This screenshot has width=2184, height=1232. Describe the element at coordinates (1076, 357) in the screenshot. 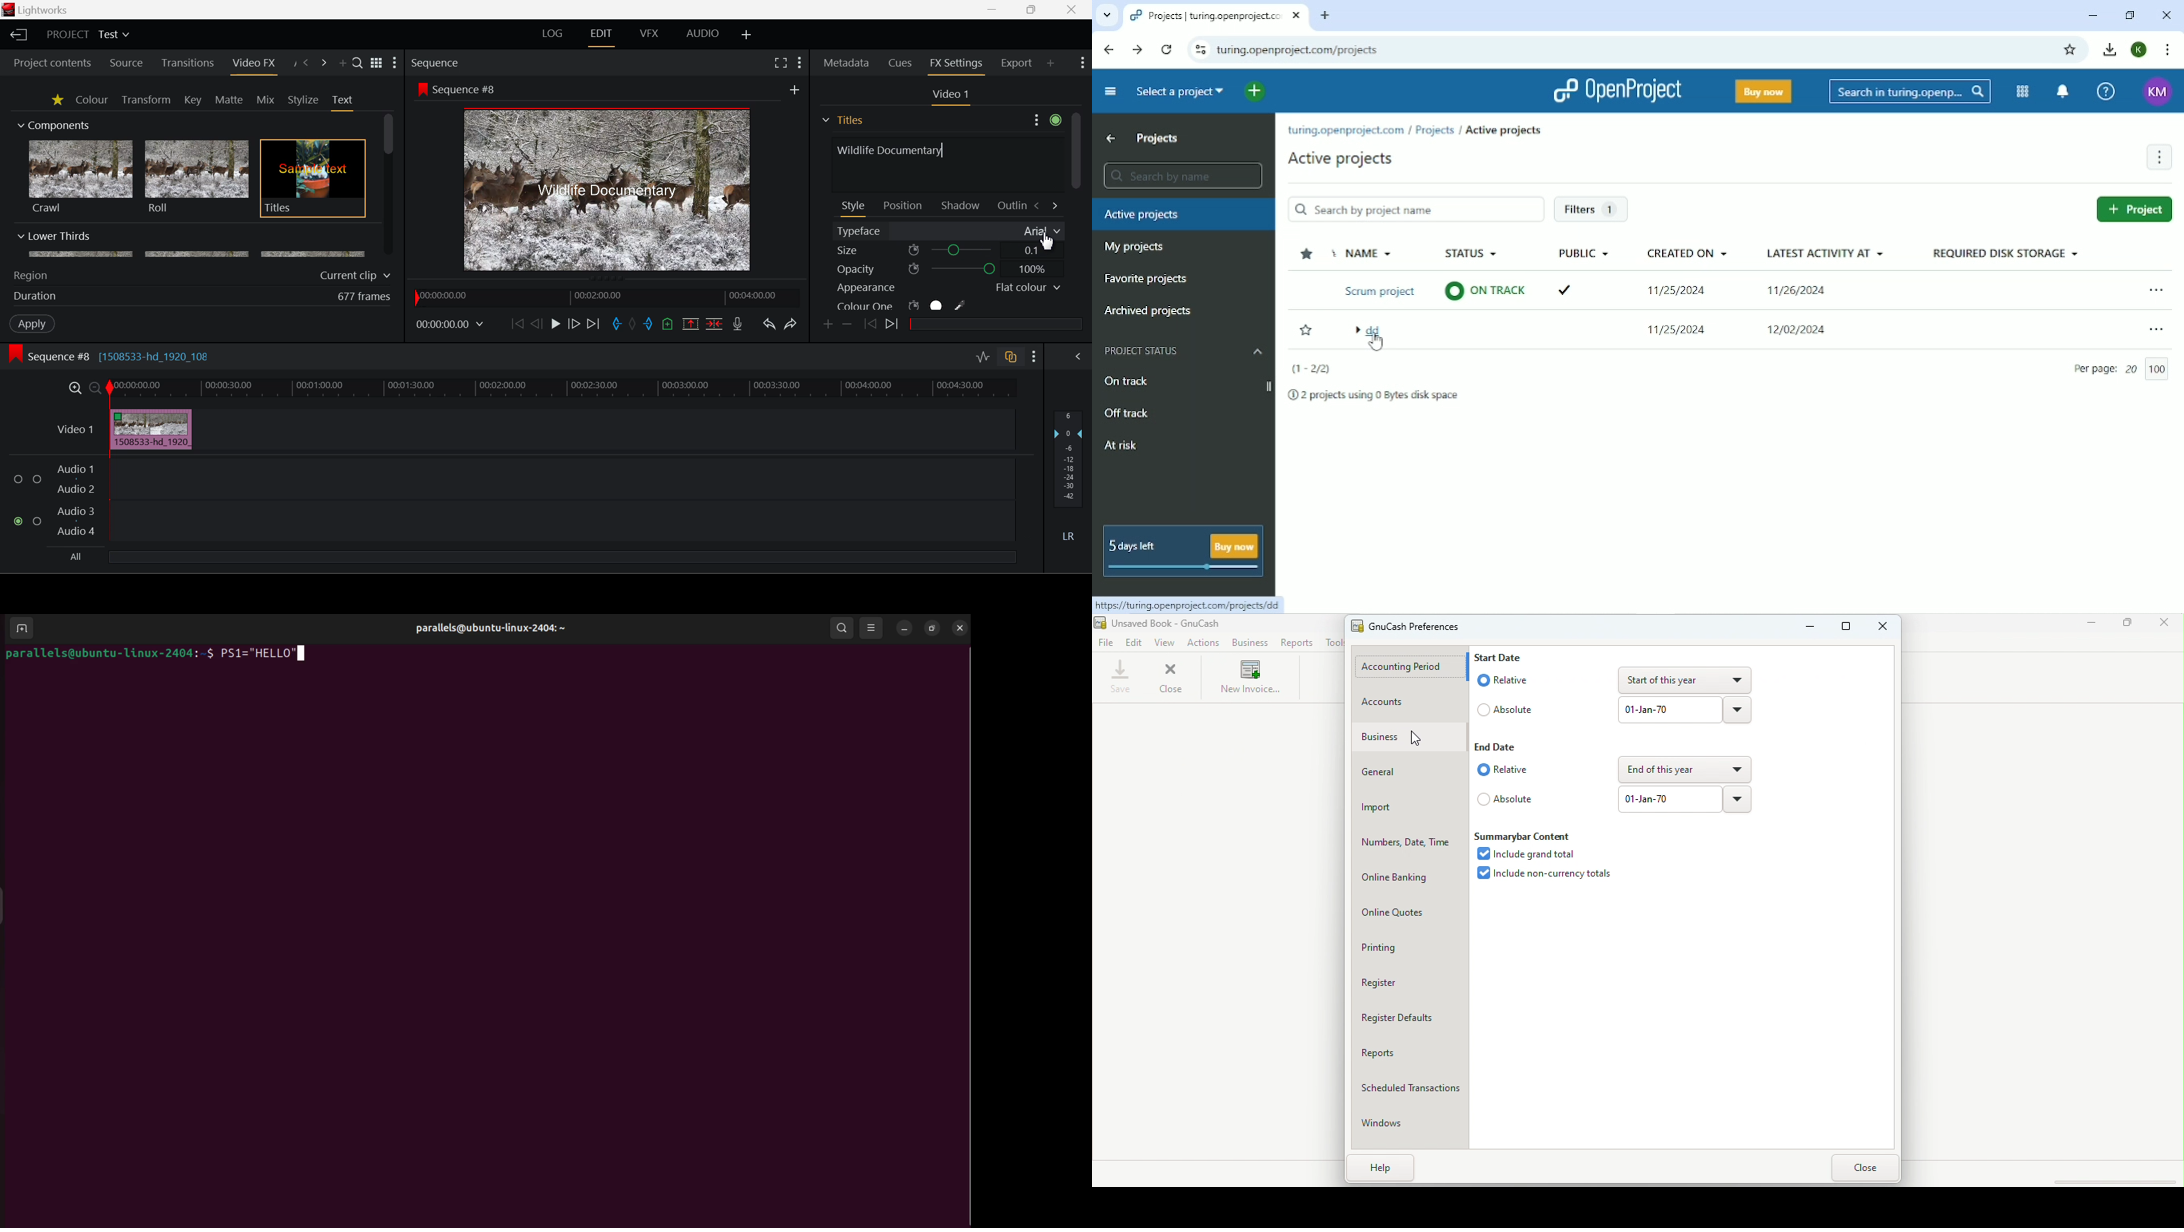

I see `Show Audio Mix` at that location.